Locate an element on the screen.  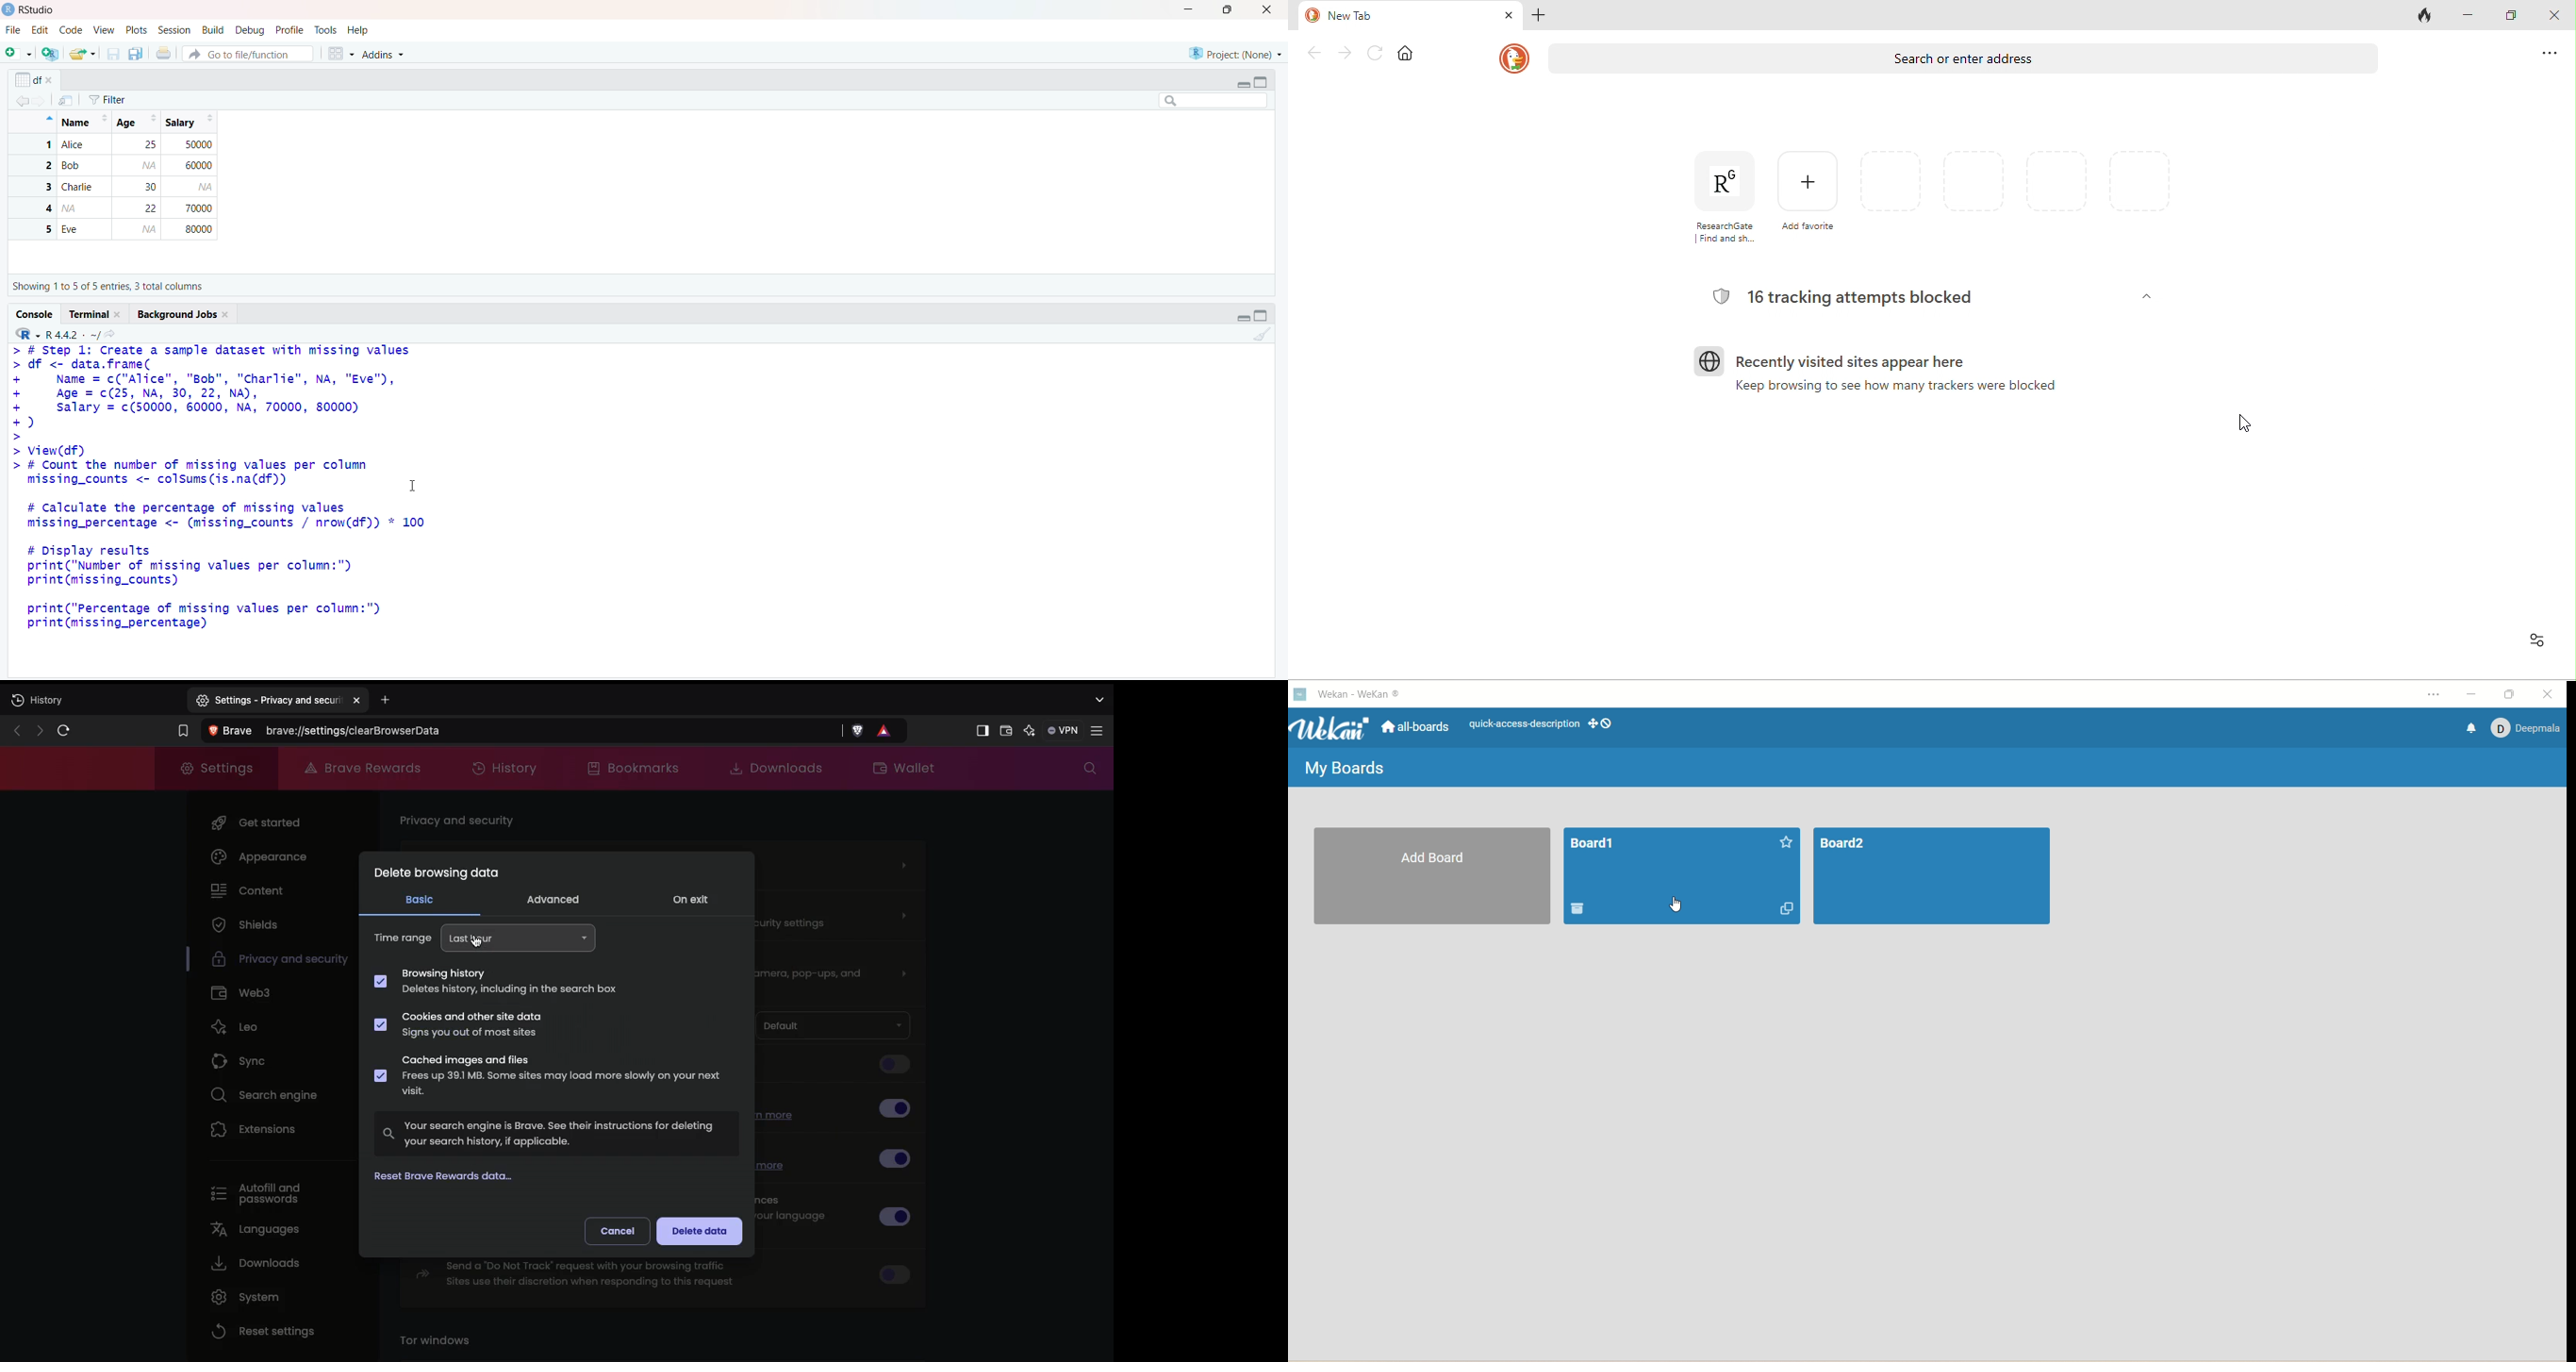
maximize is located at coordinates (2510, 692).